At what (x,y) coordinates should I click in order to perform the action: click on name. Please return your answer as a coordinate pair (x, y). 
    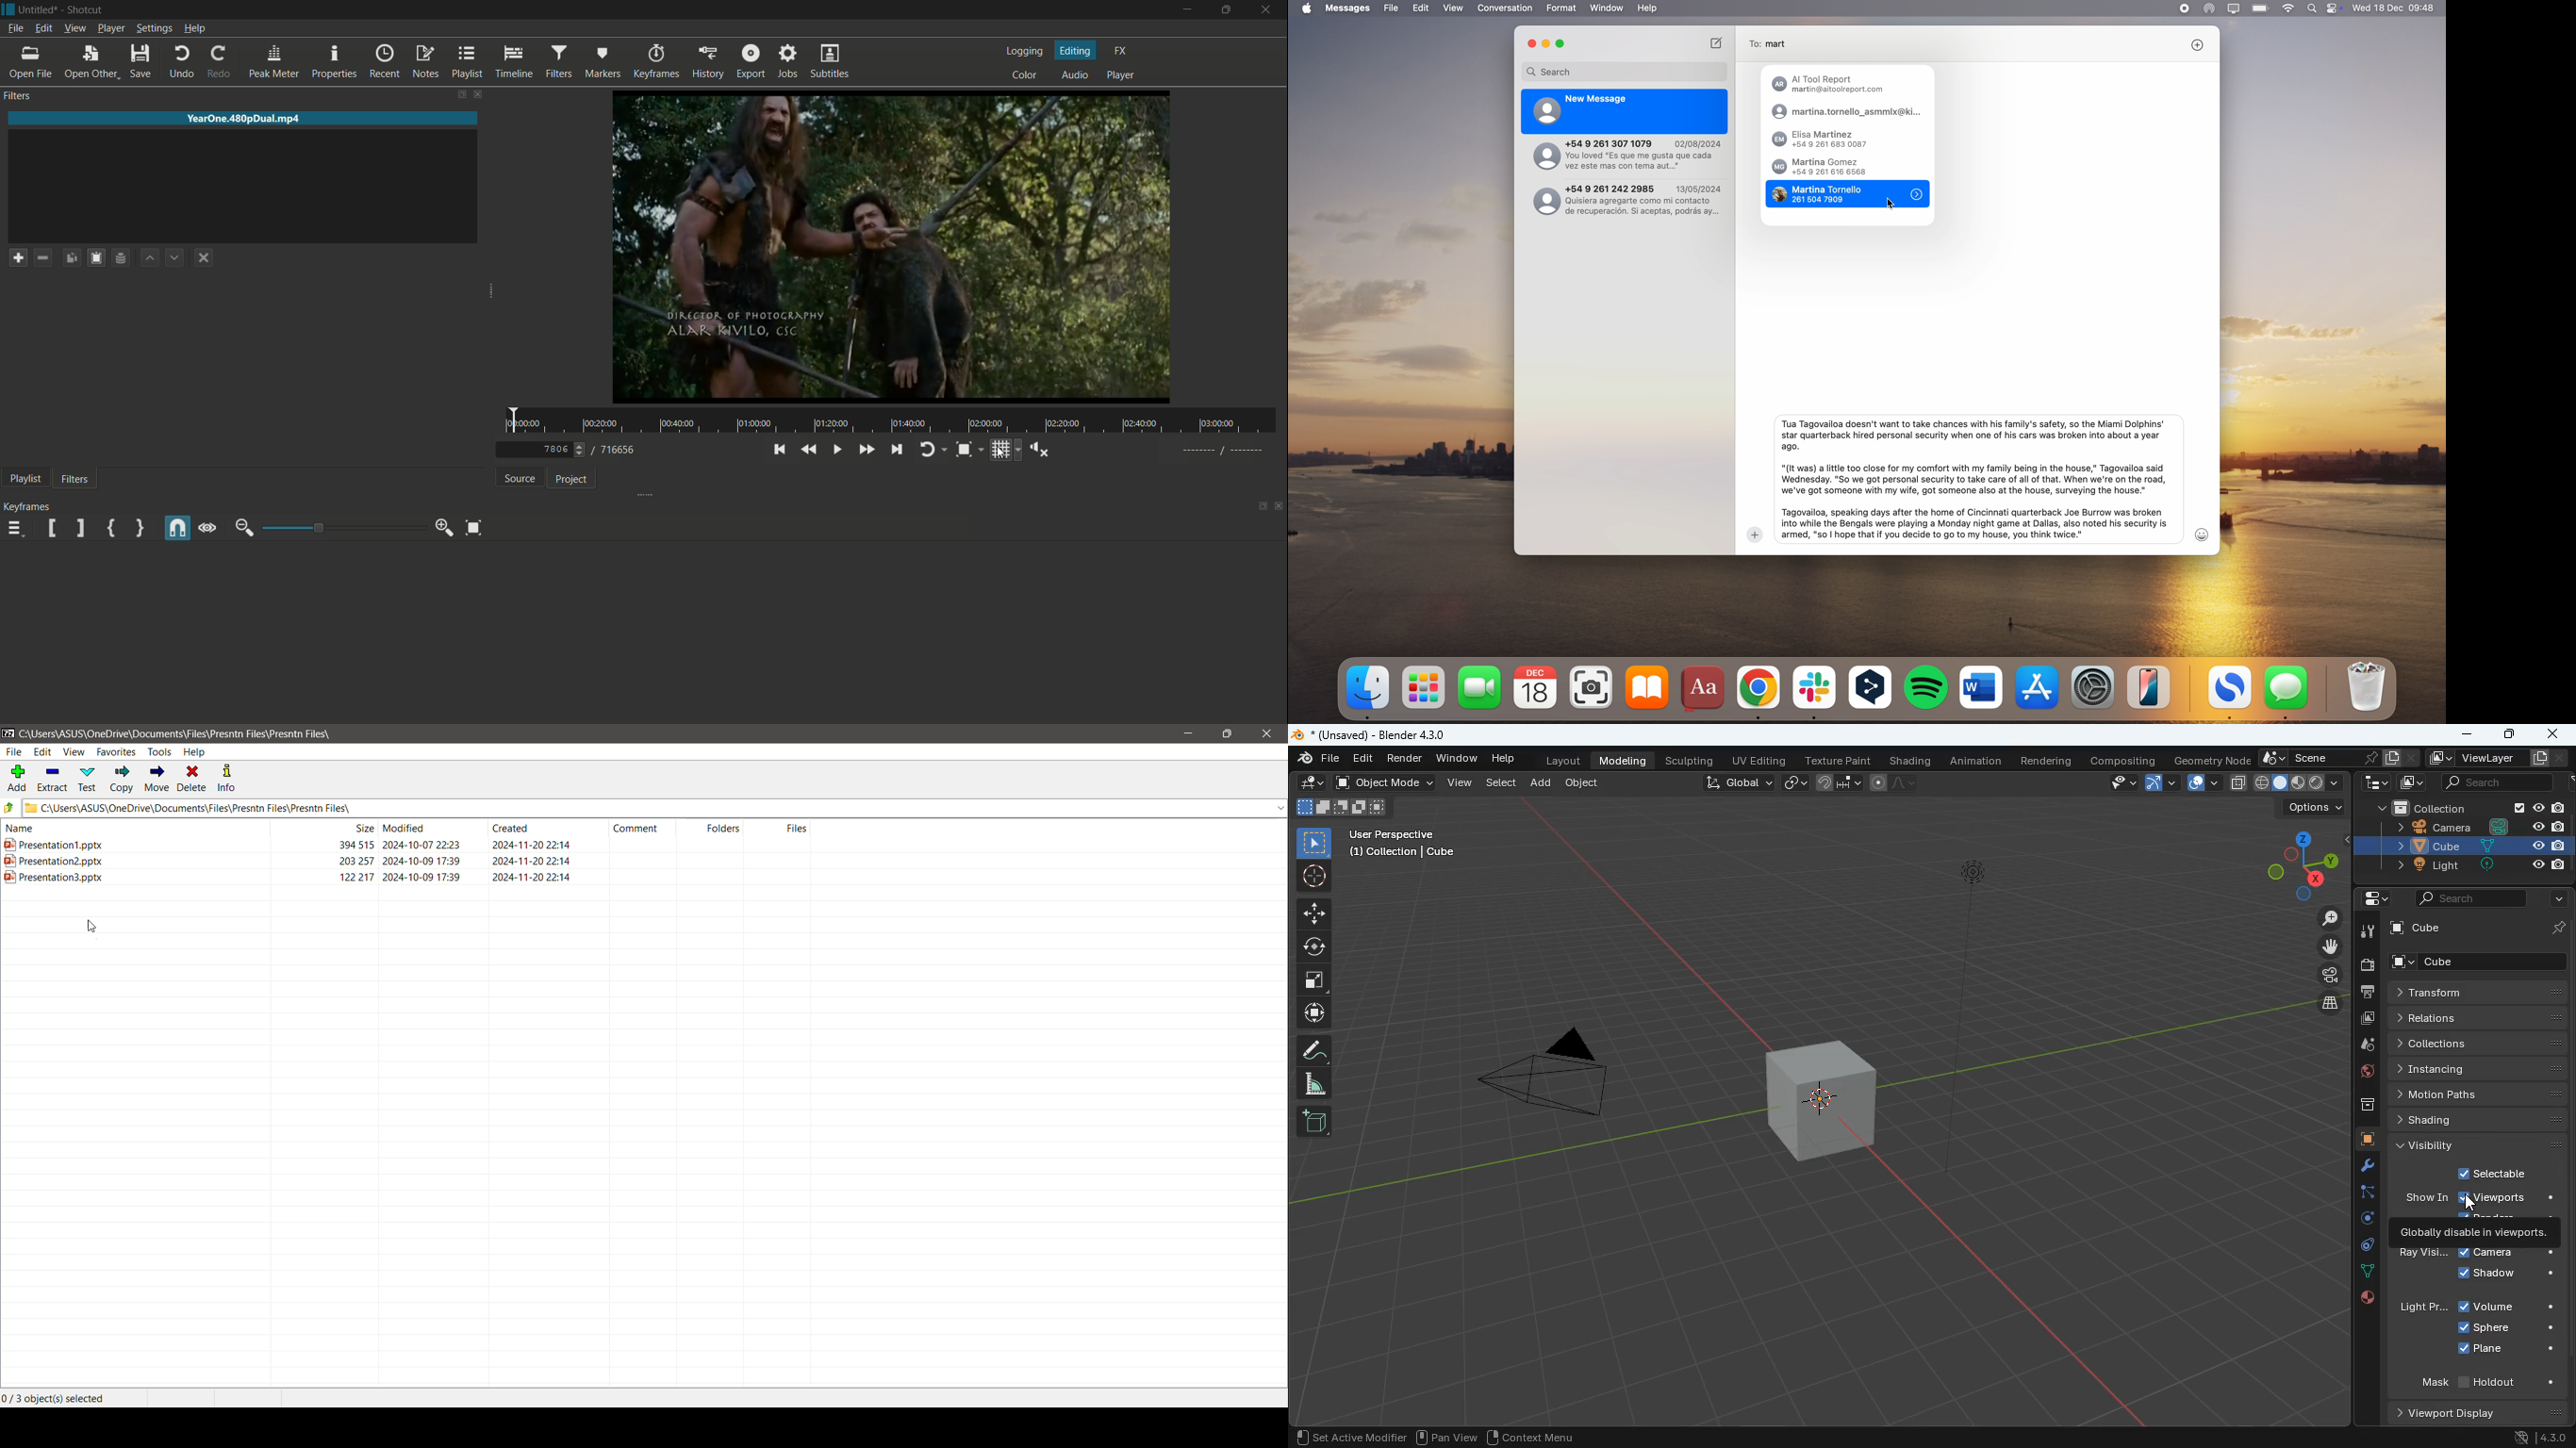
    Looking at the image, I should click on (20, 828).